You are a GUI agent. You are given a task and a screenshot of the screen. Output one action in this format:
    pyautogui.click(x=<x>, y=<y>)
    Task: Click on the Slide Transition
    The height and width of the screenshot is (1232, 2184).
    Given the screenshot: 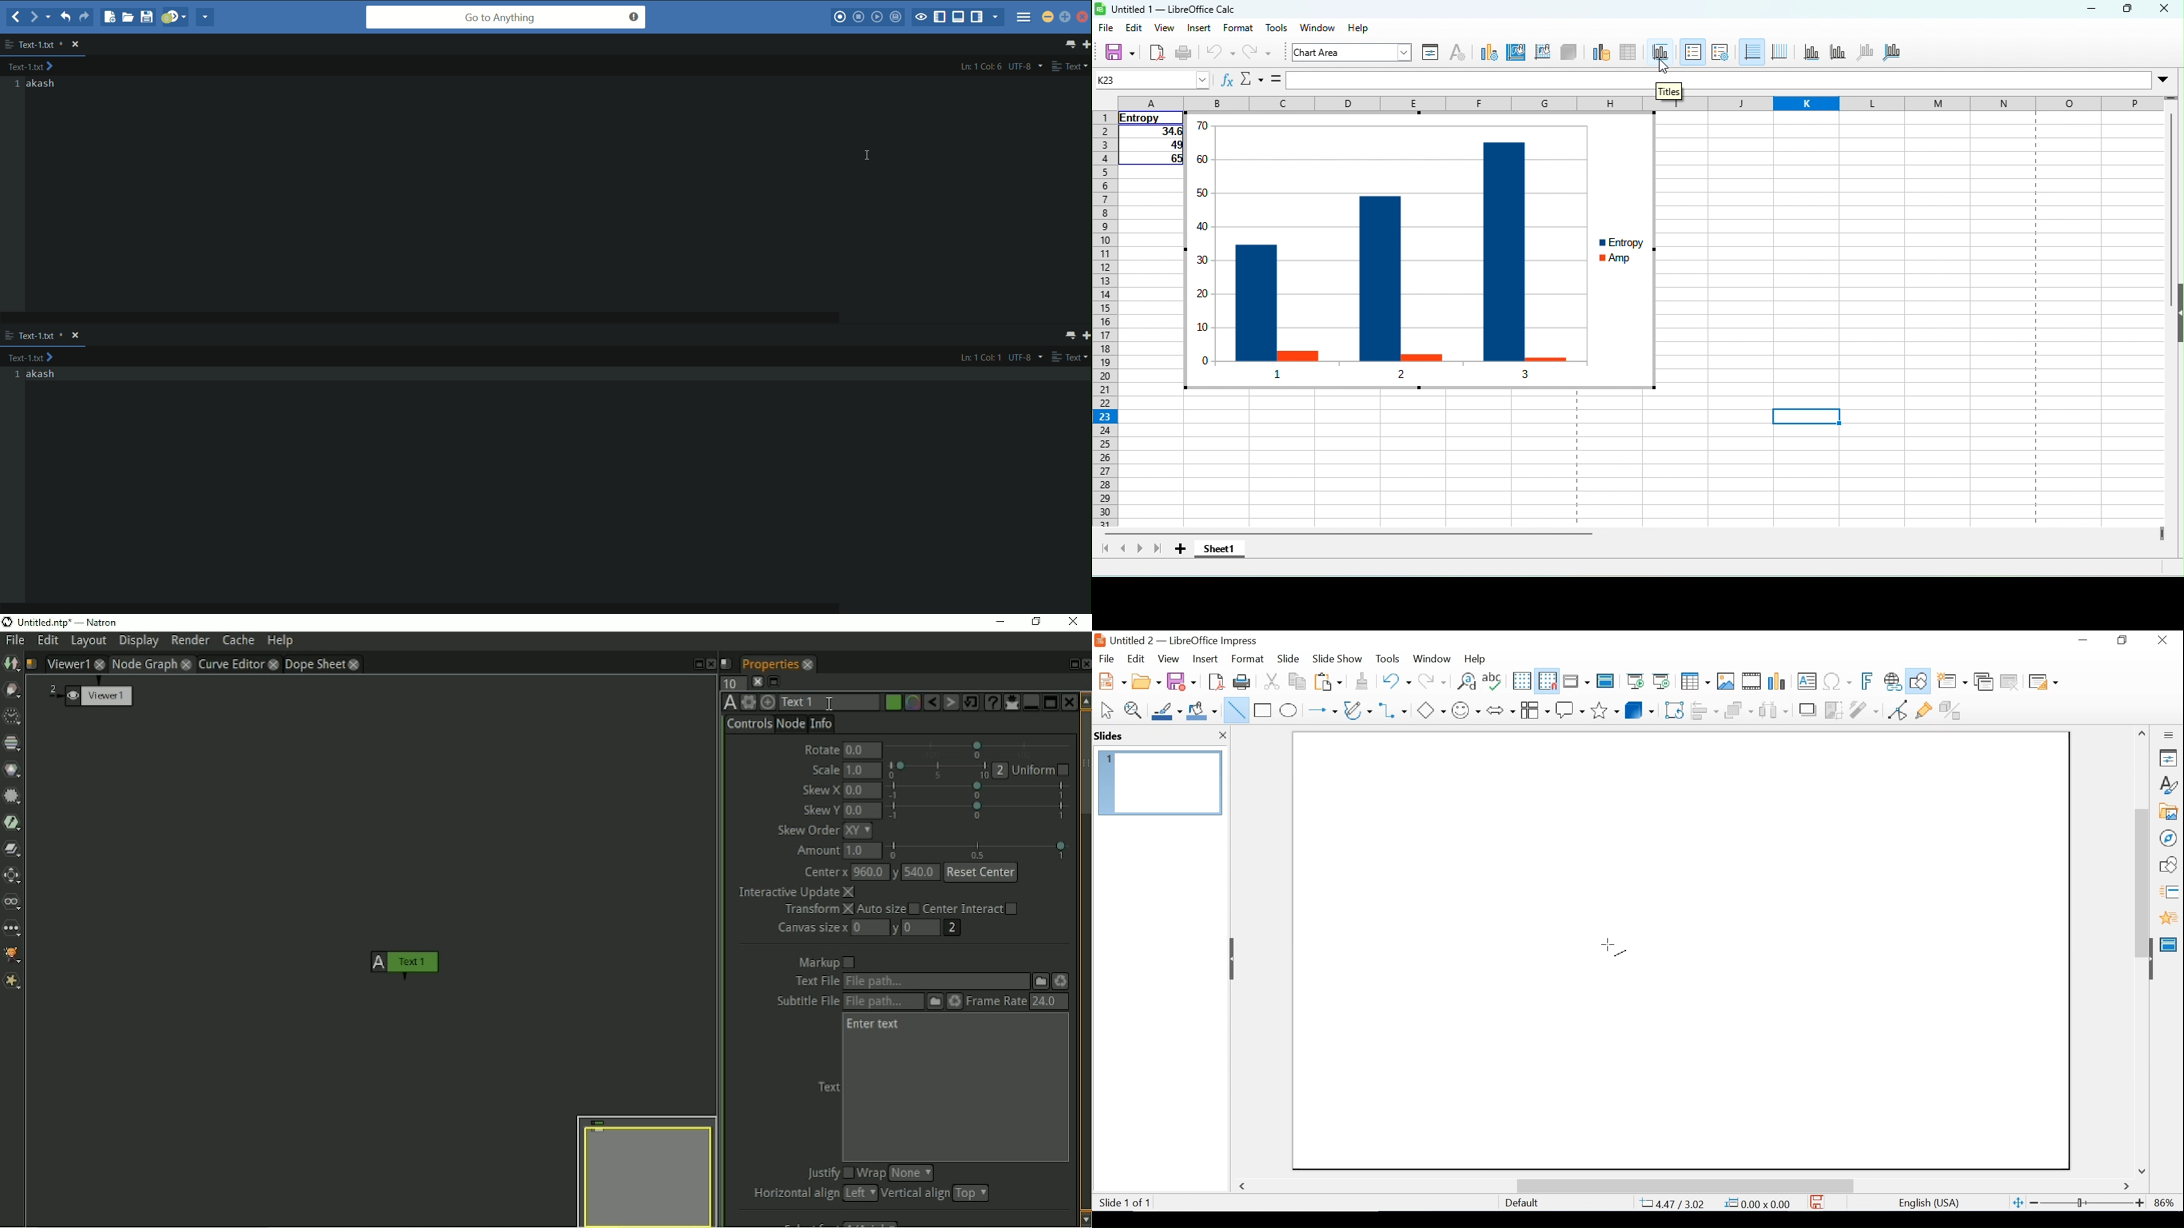 What is the action you would take?
    pyautogui.click(x=2169, y=893)
    